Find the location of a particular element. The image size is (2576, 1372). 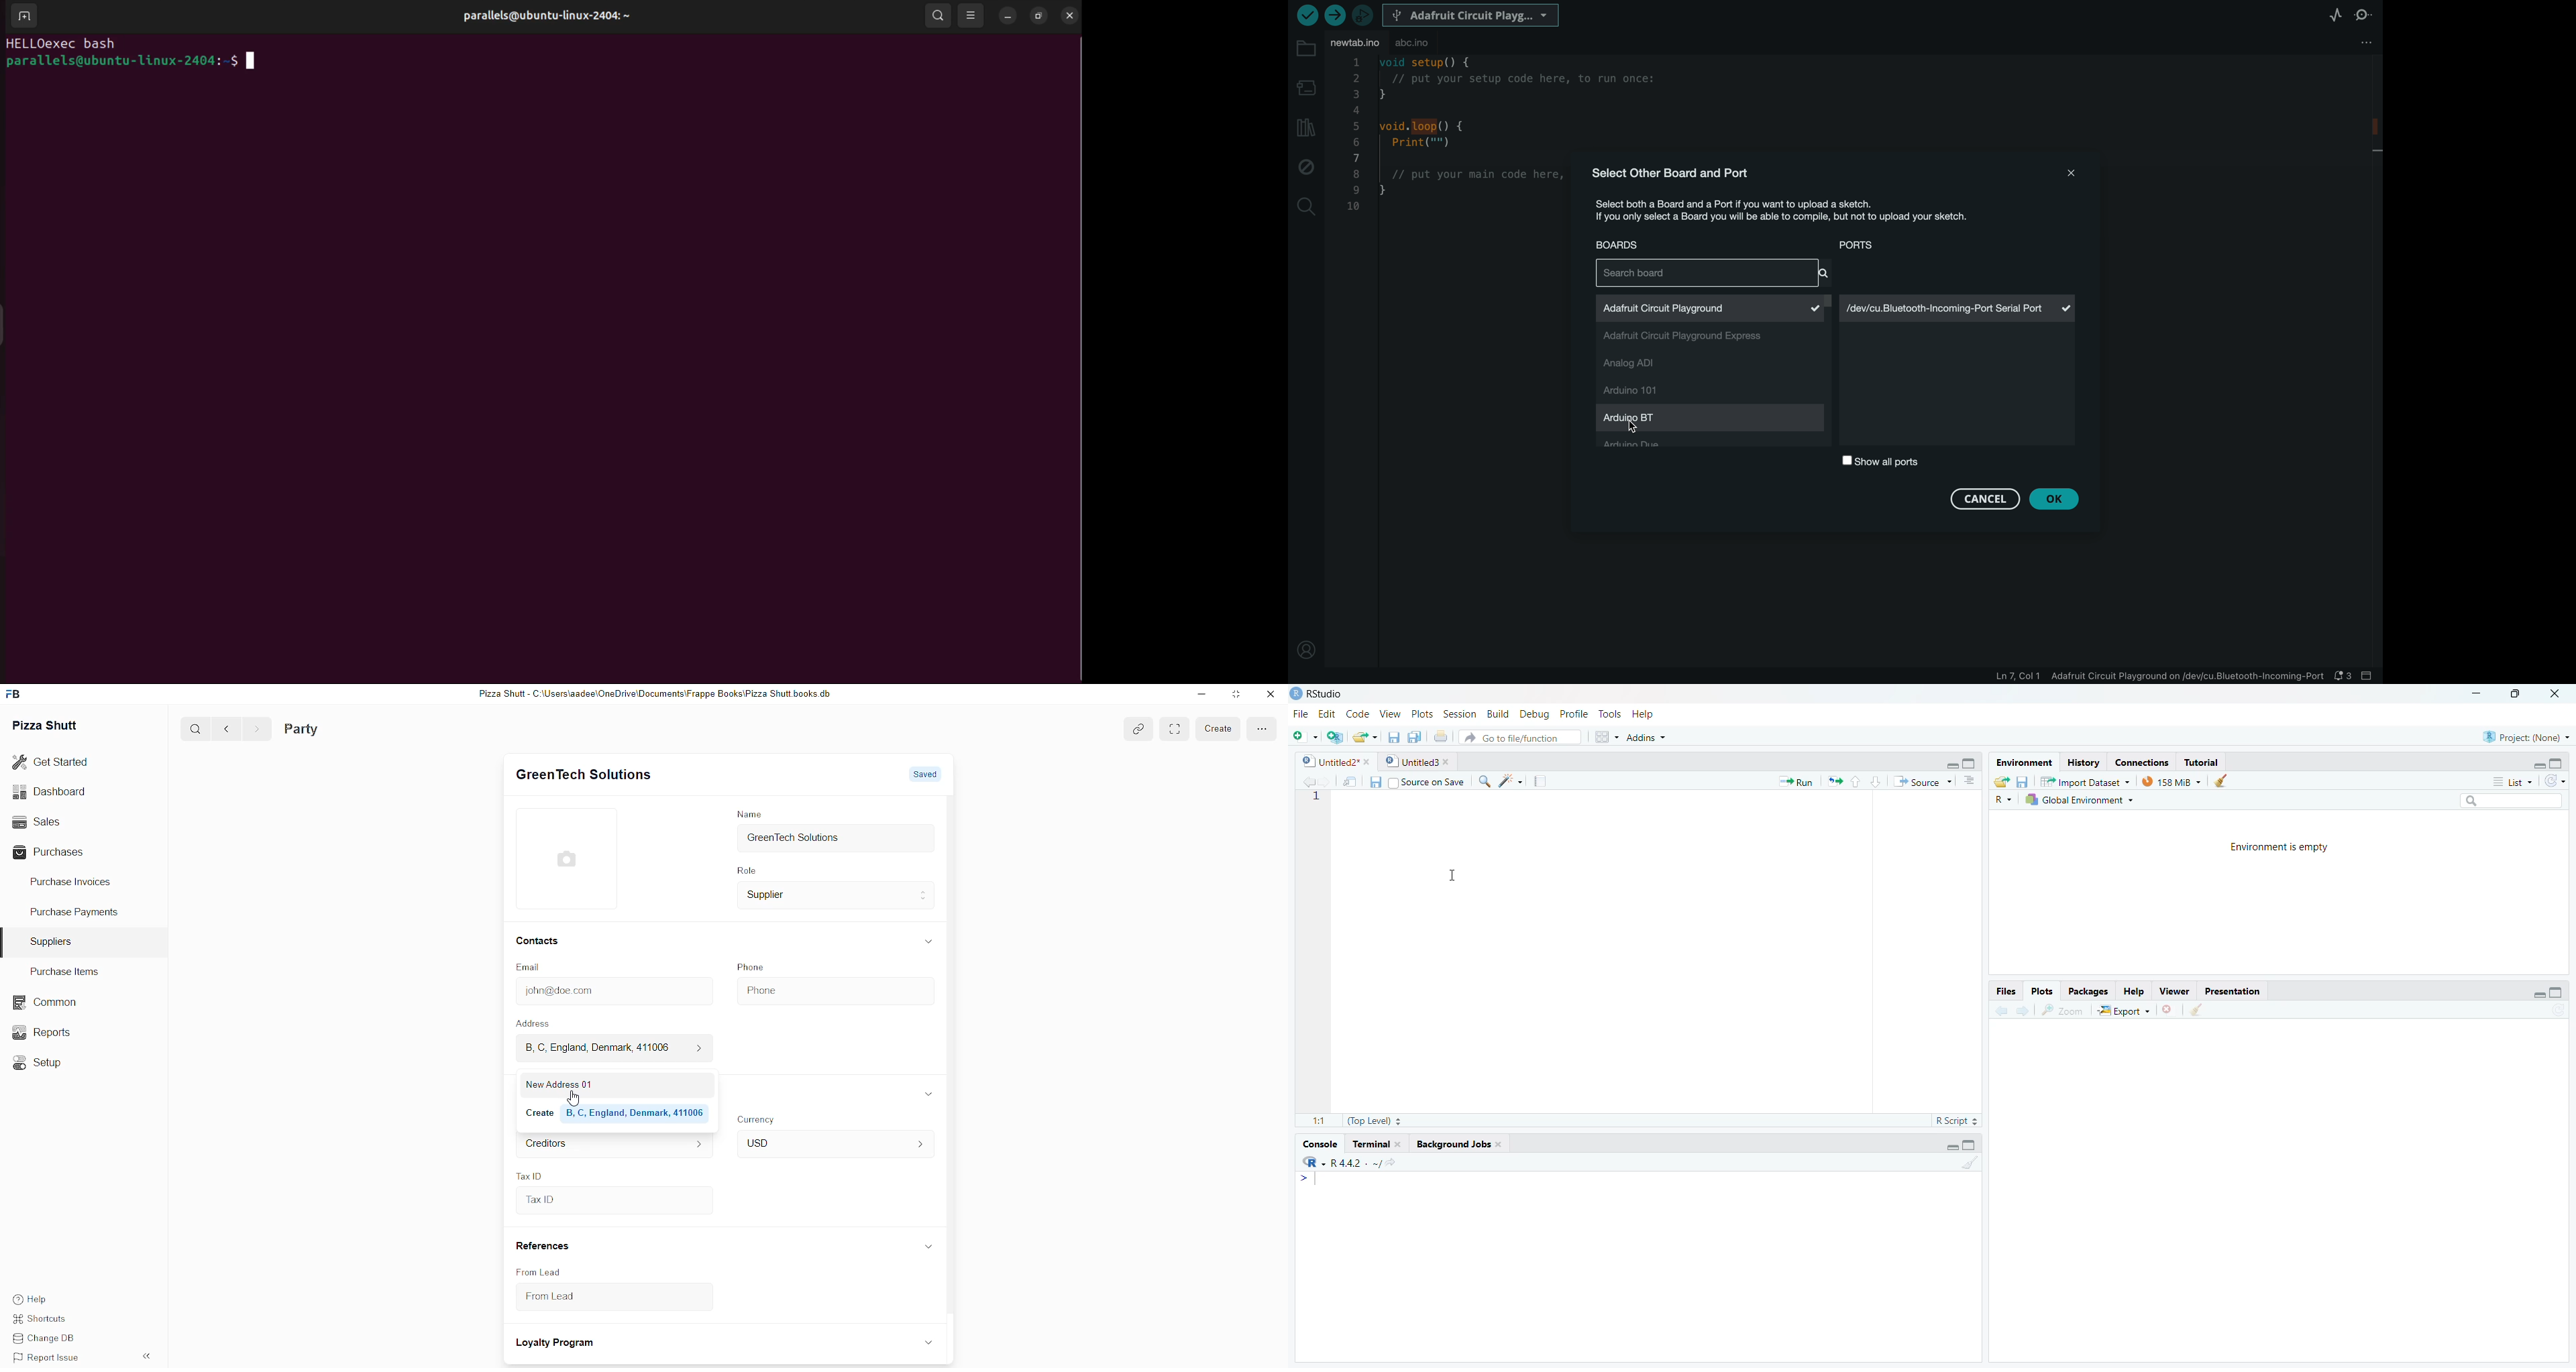

Terminal is located at coordinates (1377, 1143).